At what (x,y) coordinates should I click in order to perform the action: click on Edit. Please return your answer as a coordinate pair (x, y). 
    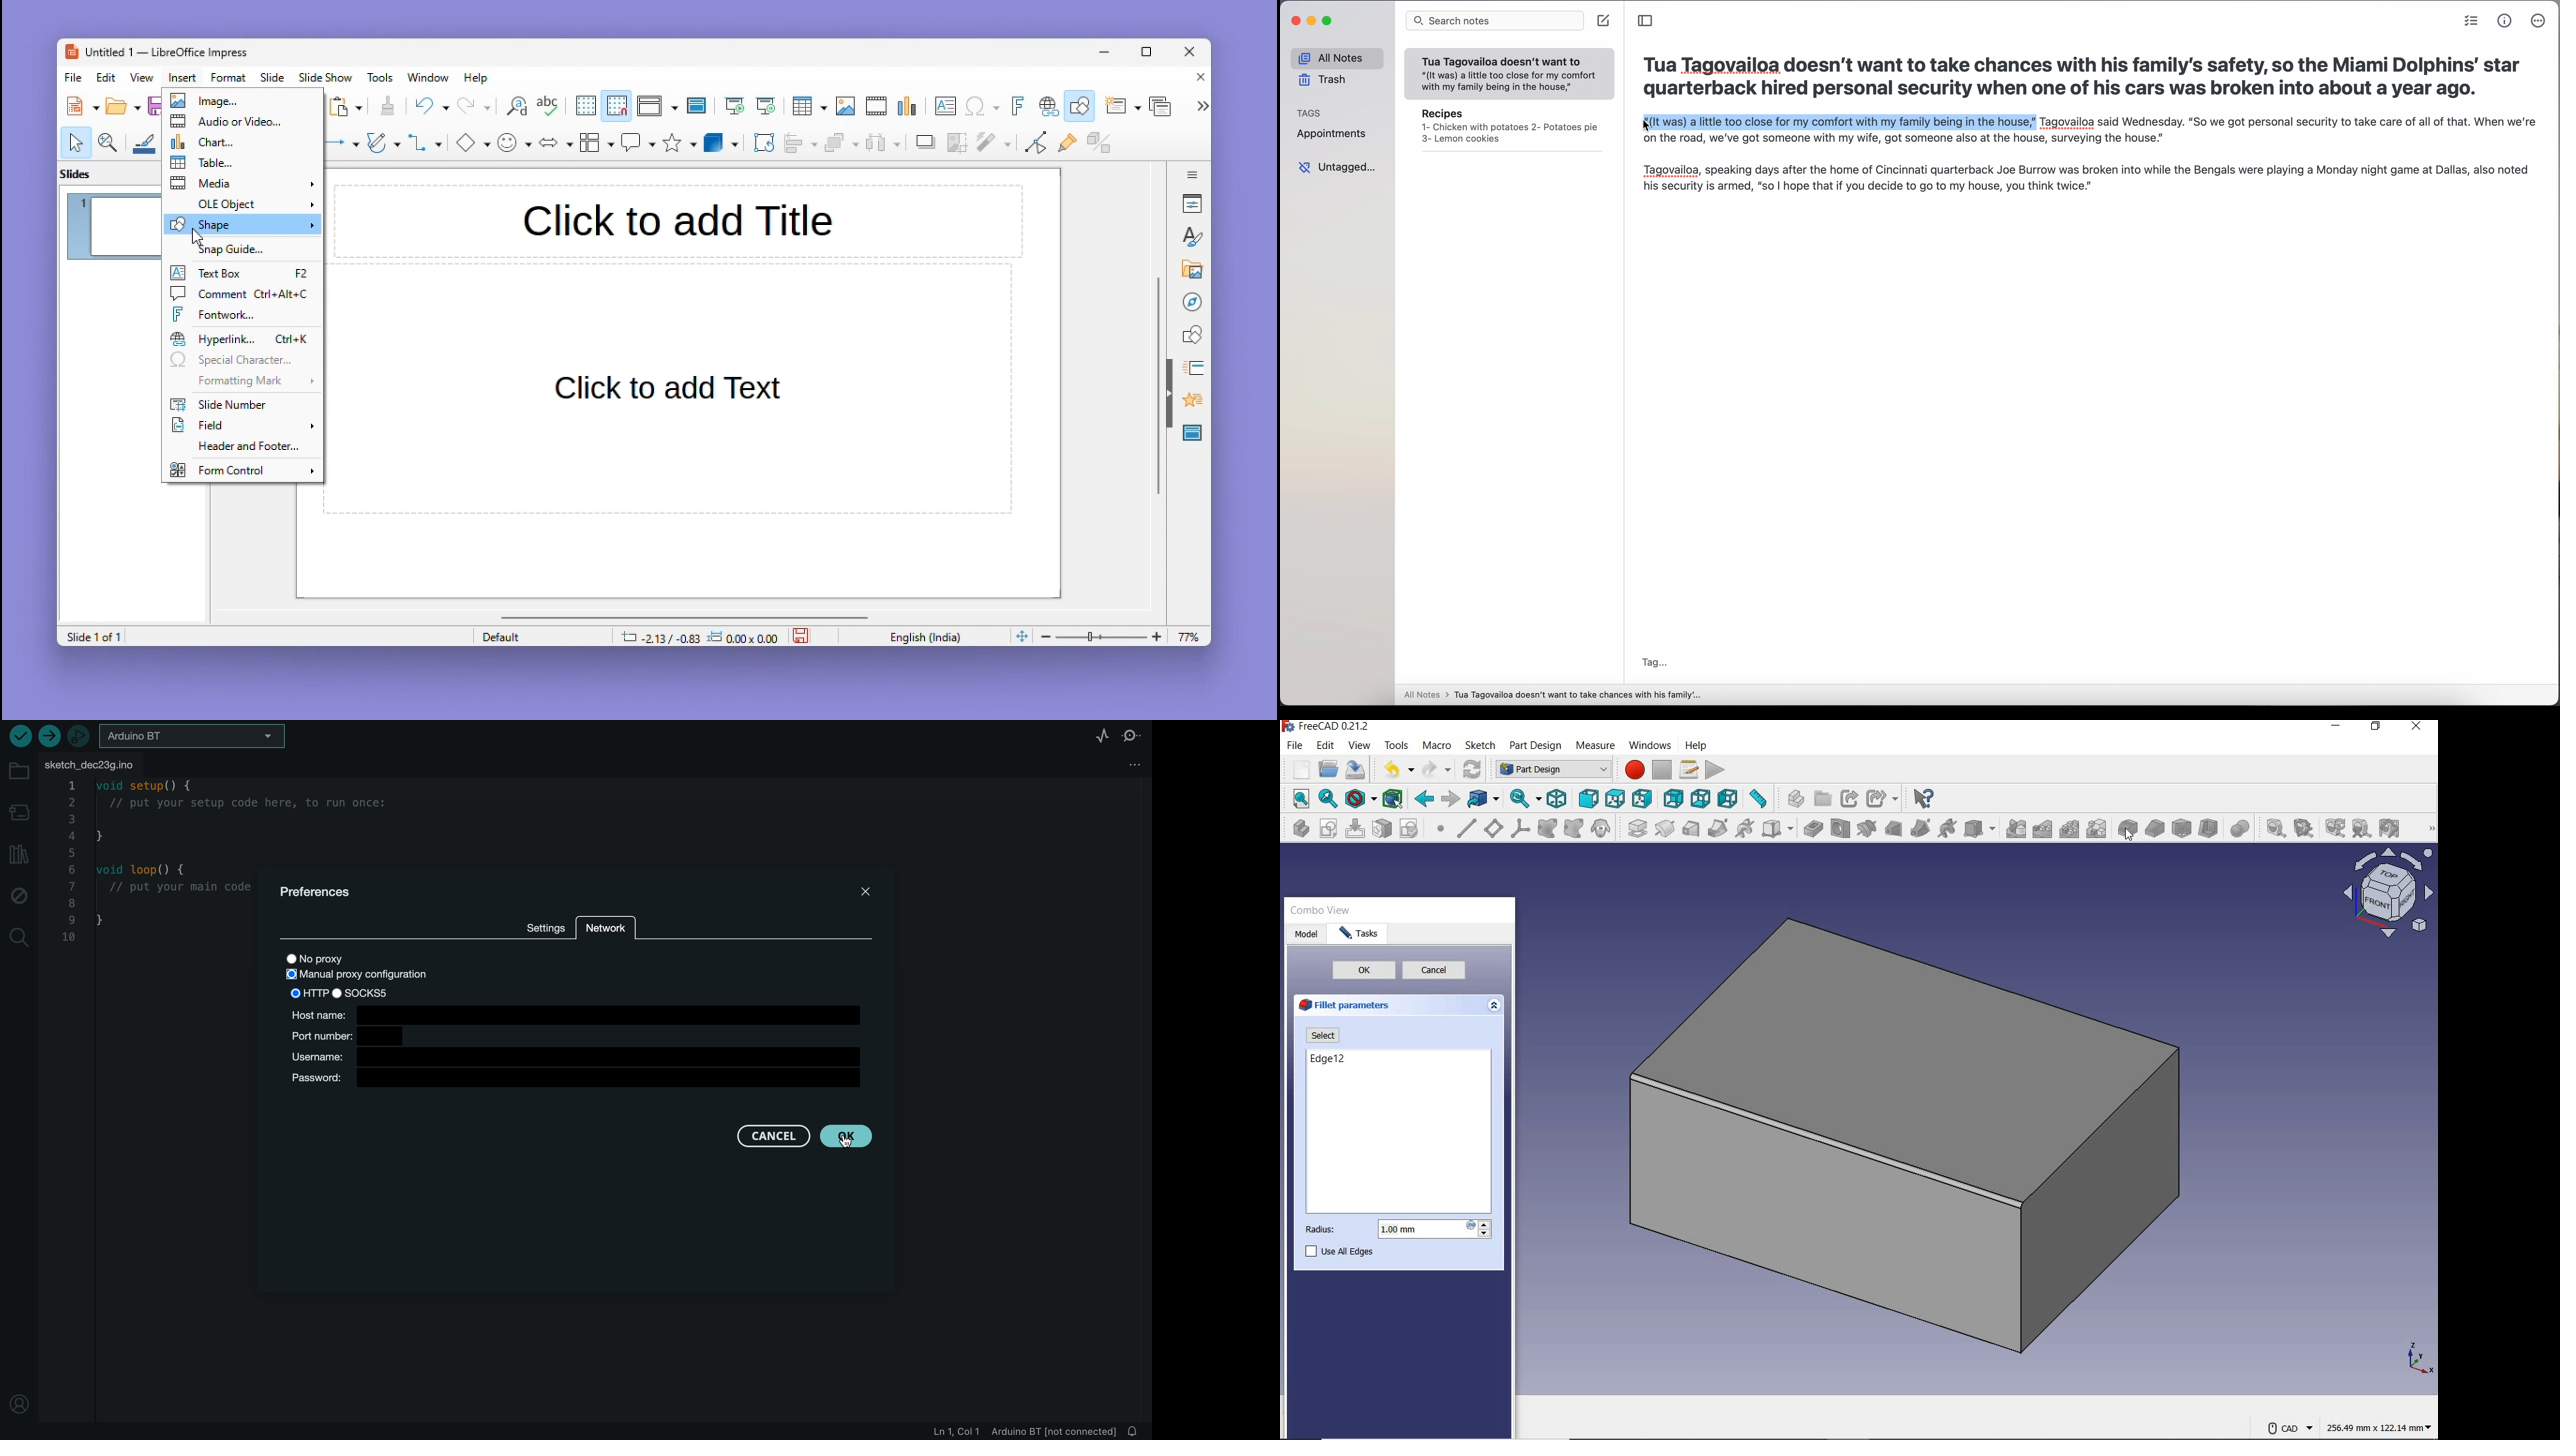
    Looking at the image, I should click on (108, 77).